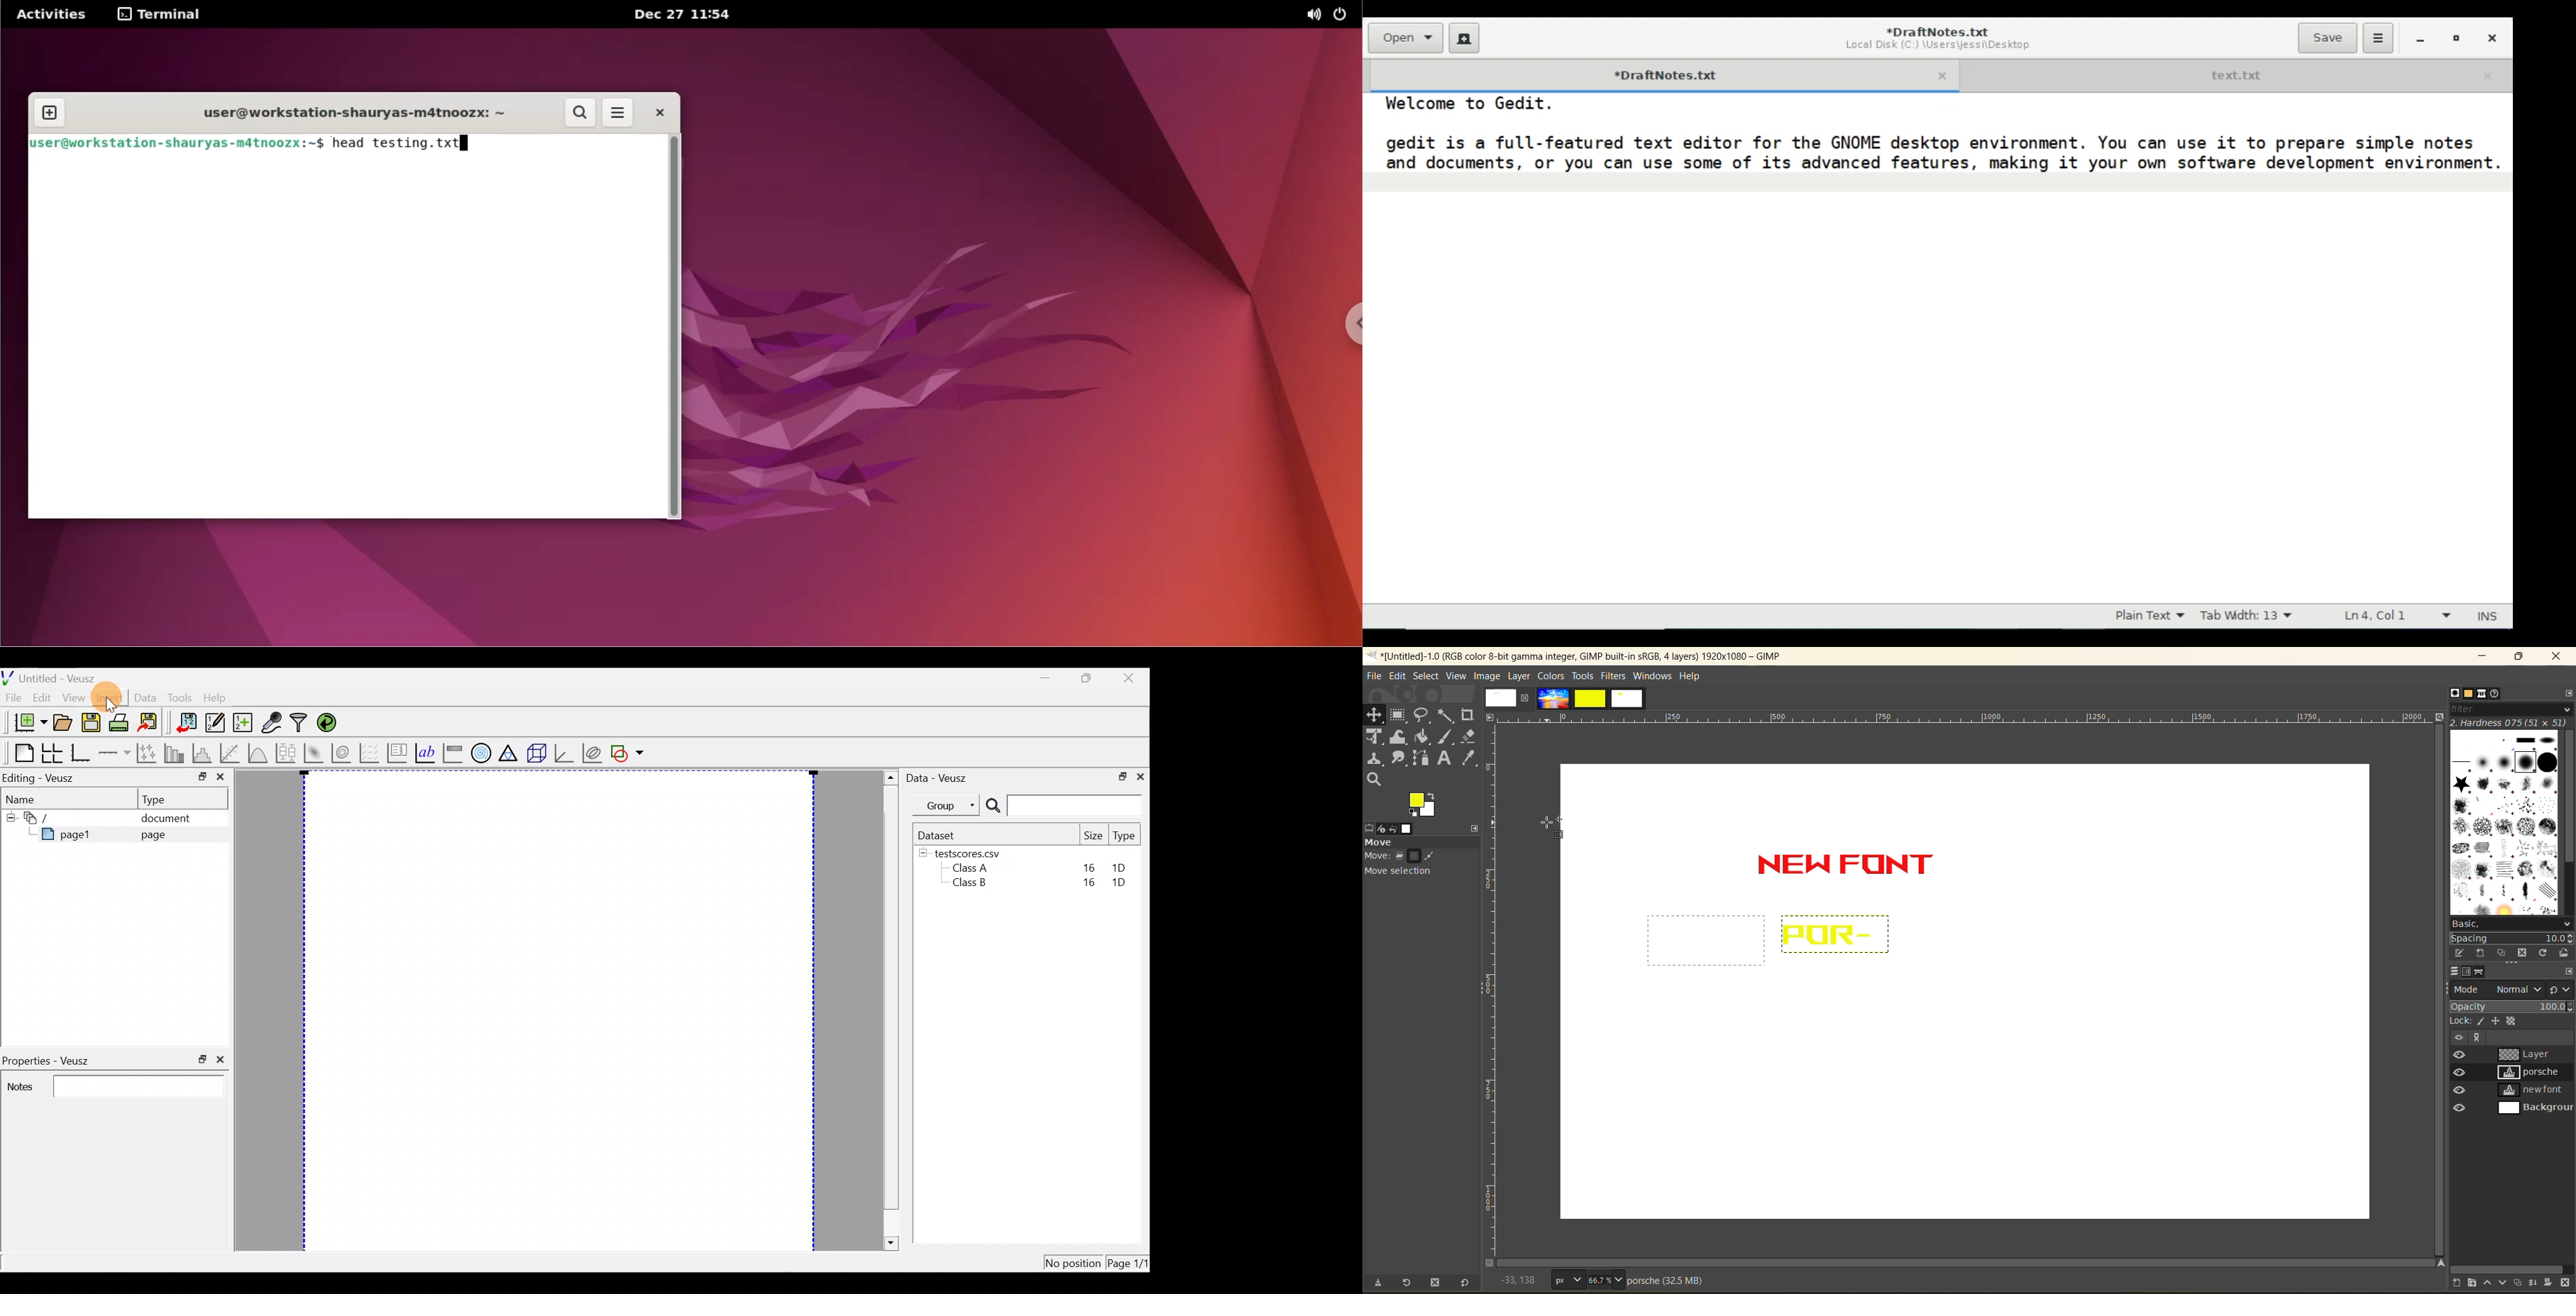  What do you see at coordinates (1657, 74) in the screenshot?
I see `Current Tab` at bounding box center [1657, 74].